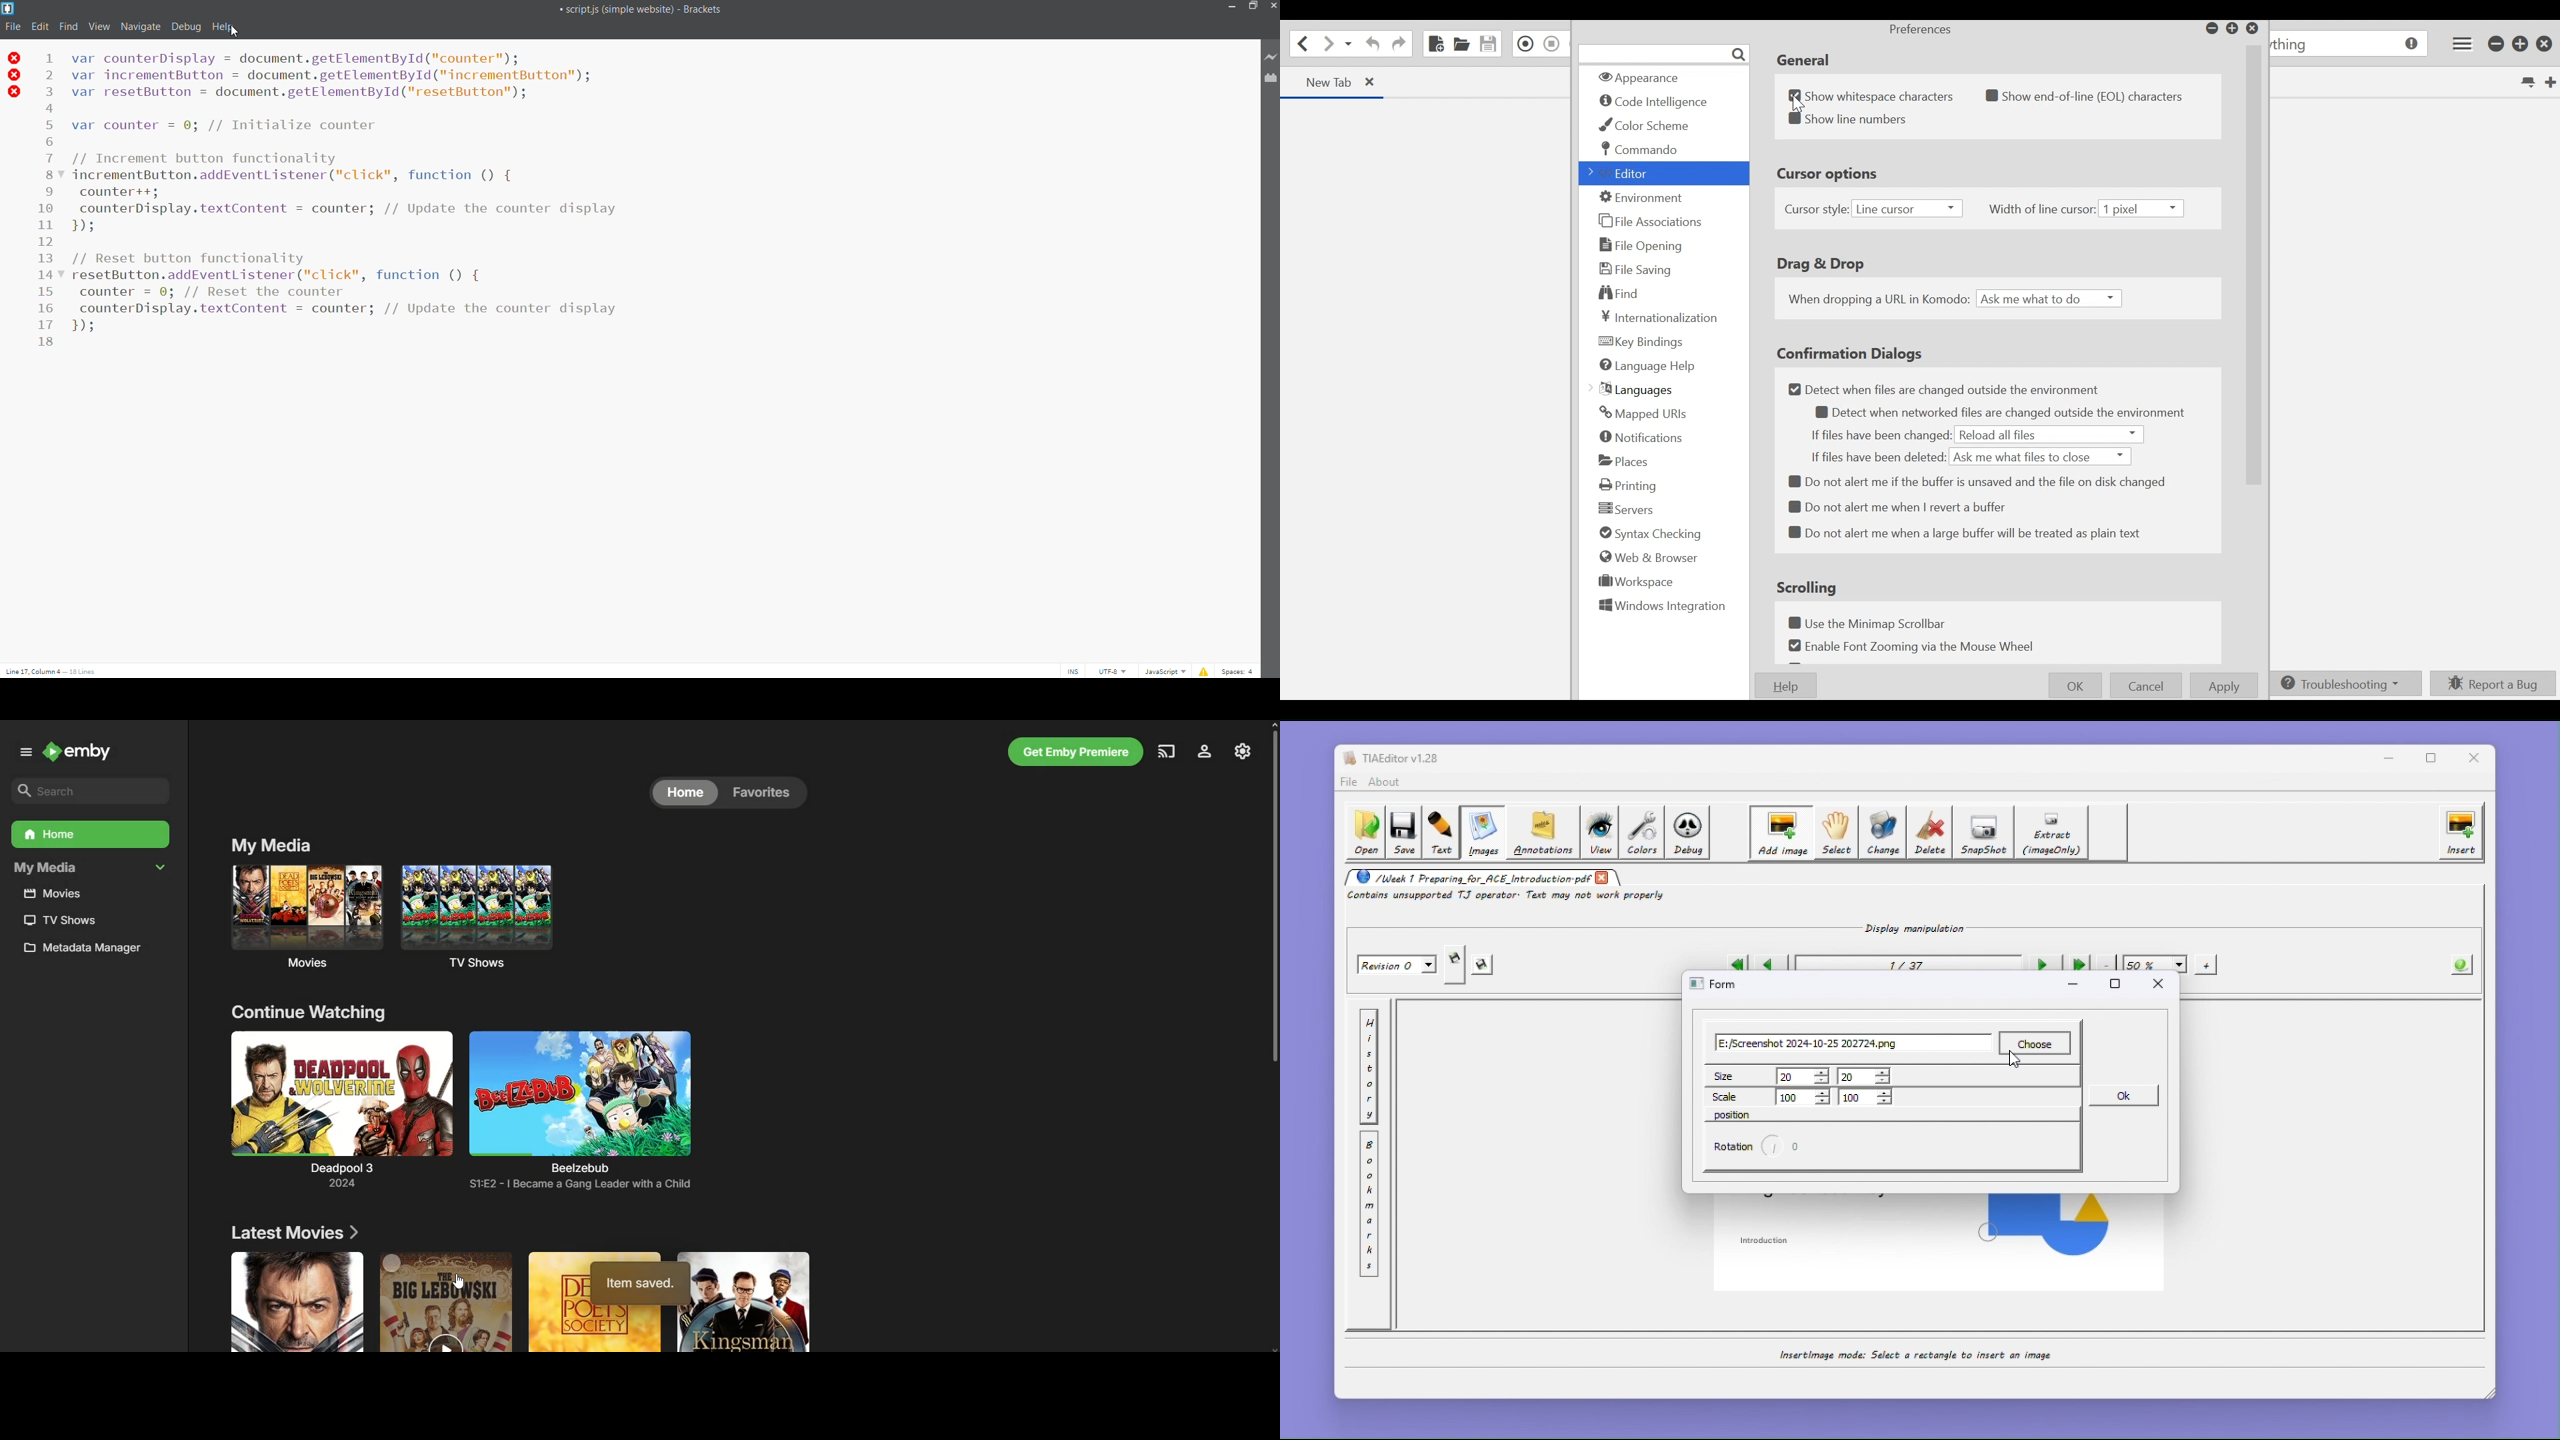 The image size is (2576, 1456). Describe the element at coordinates (1398, 45) in the screenshot. I see `Redo last Action` at that location.